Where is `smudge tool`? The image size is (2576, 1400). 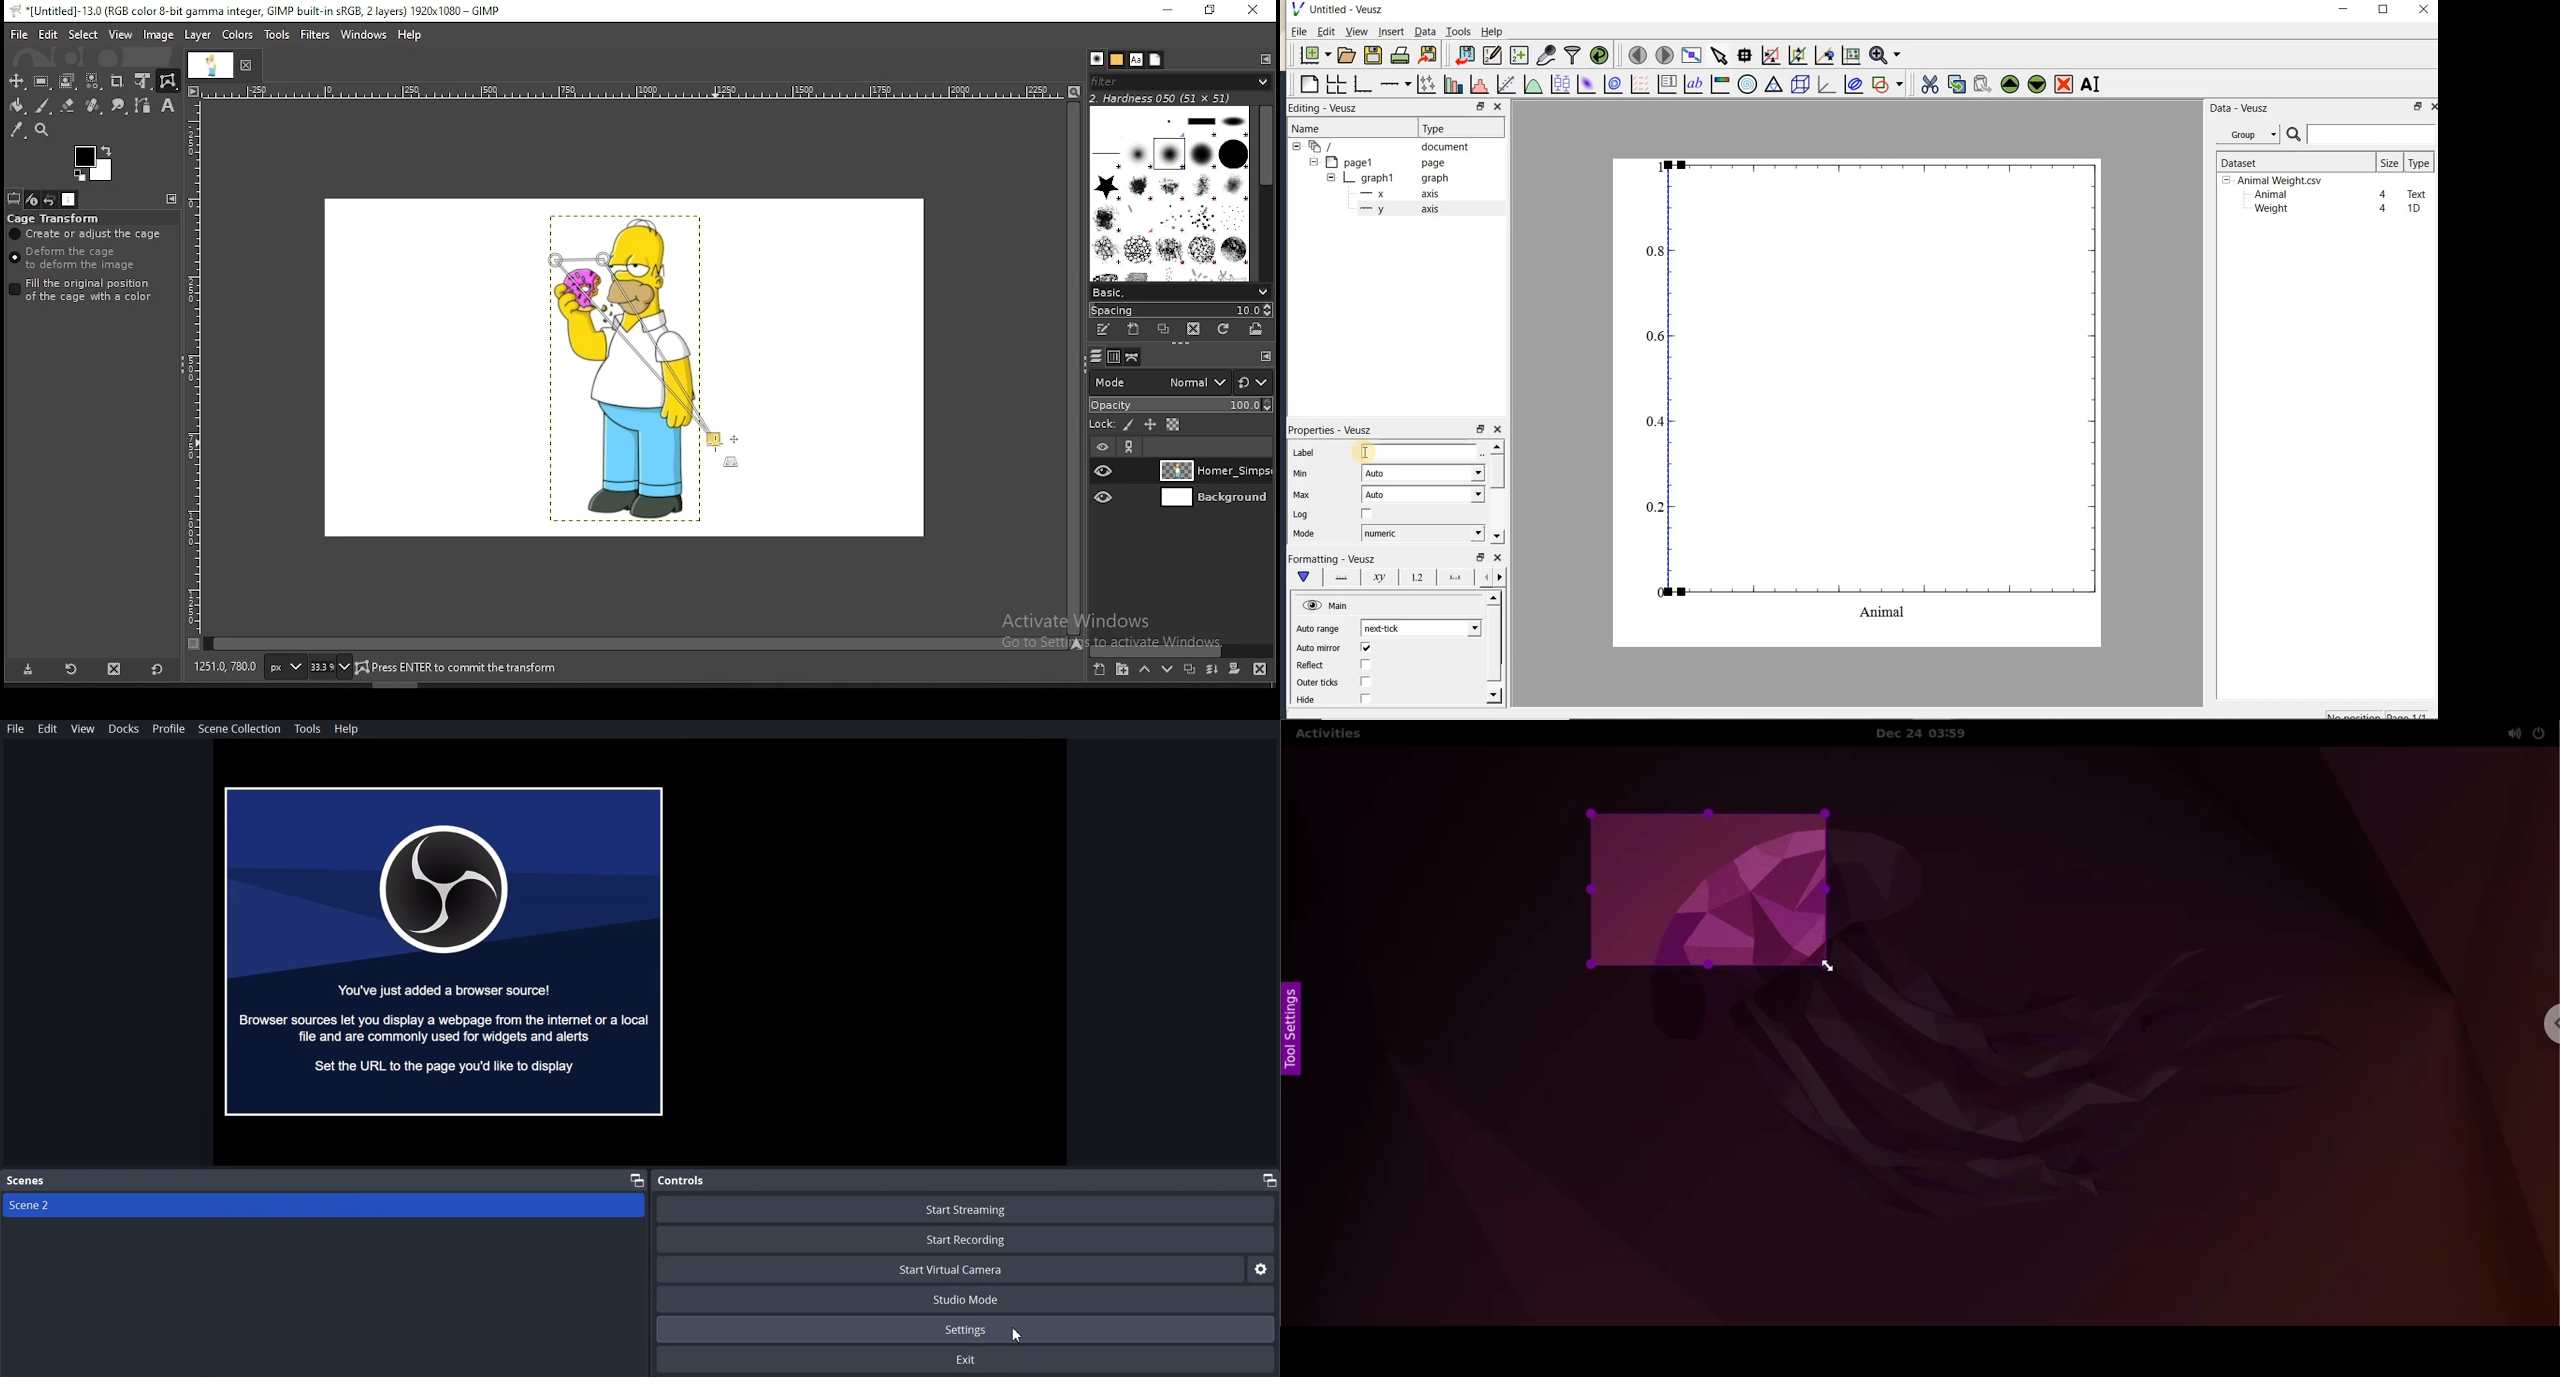
smudge tool is located at coordinates (117, 105).